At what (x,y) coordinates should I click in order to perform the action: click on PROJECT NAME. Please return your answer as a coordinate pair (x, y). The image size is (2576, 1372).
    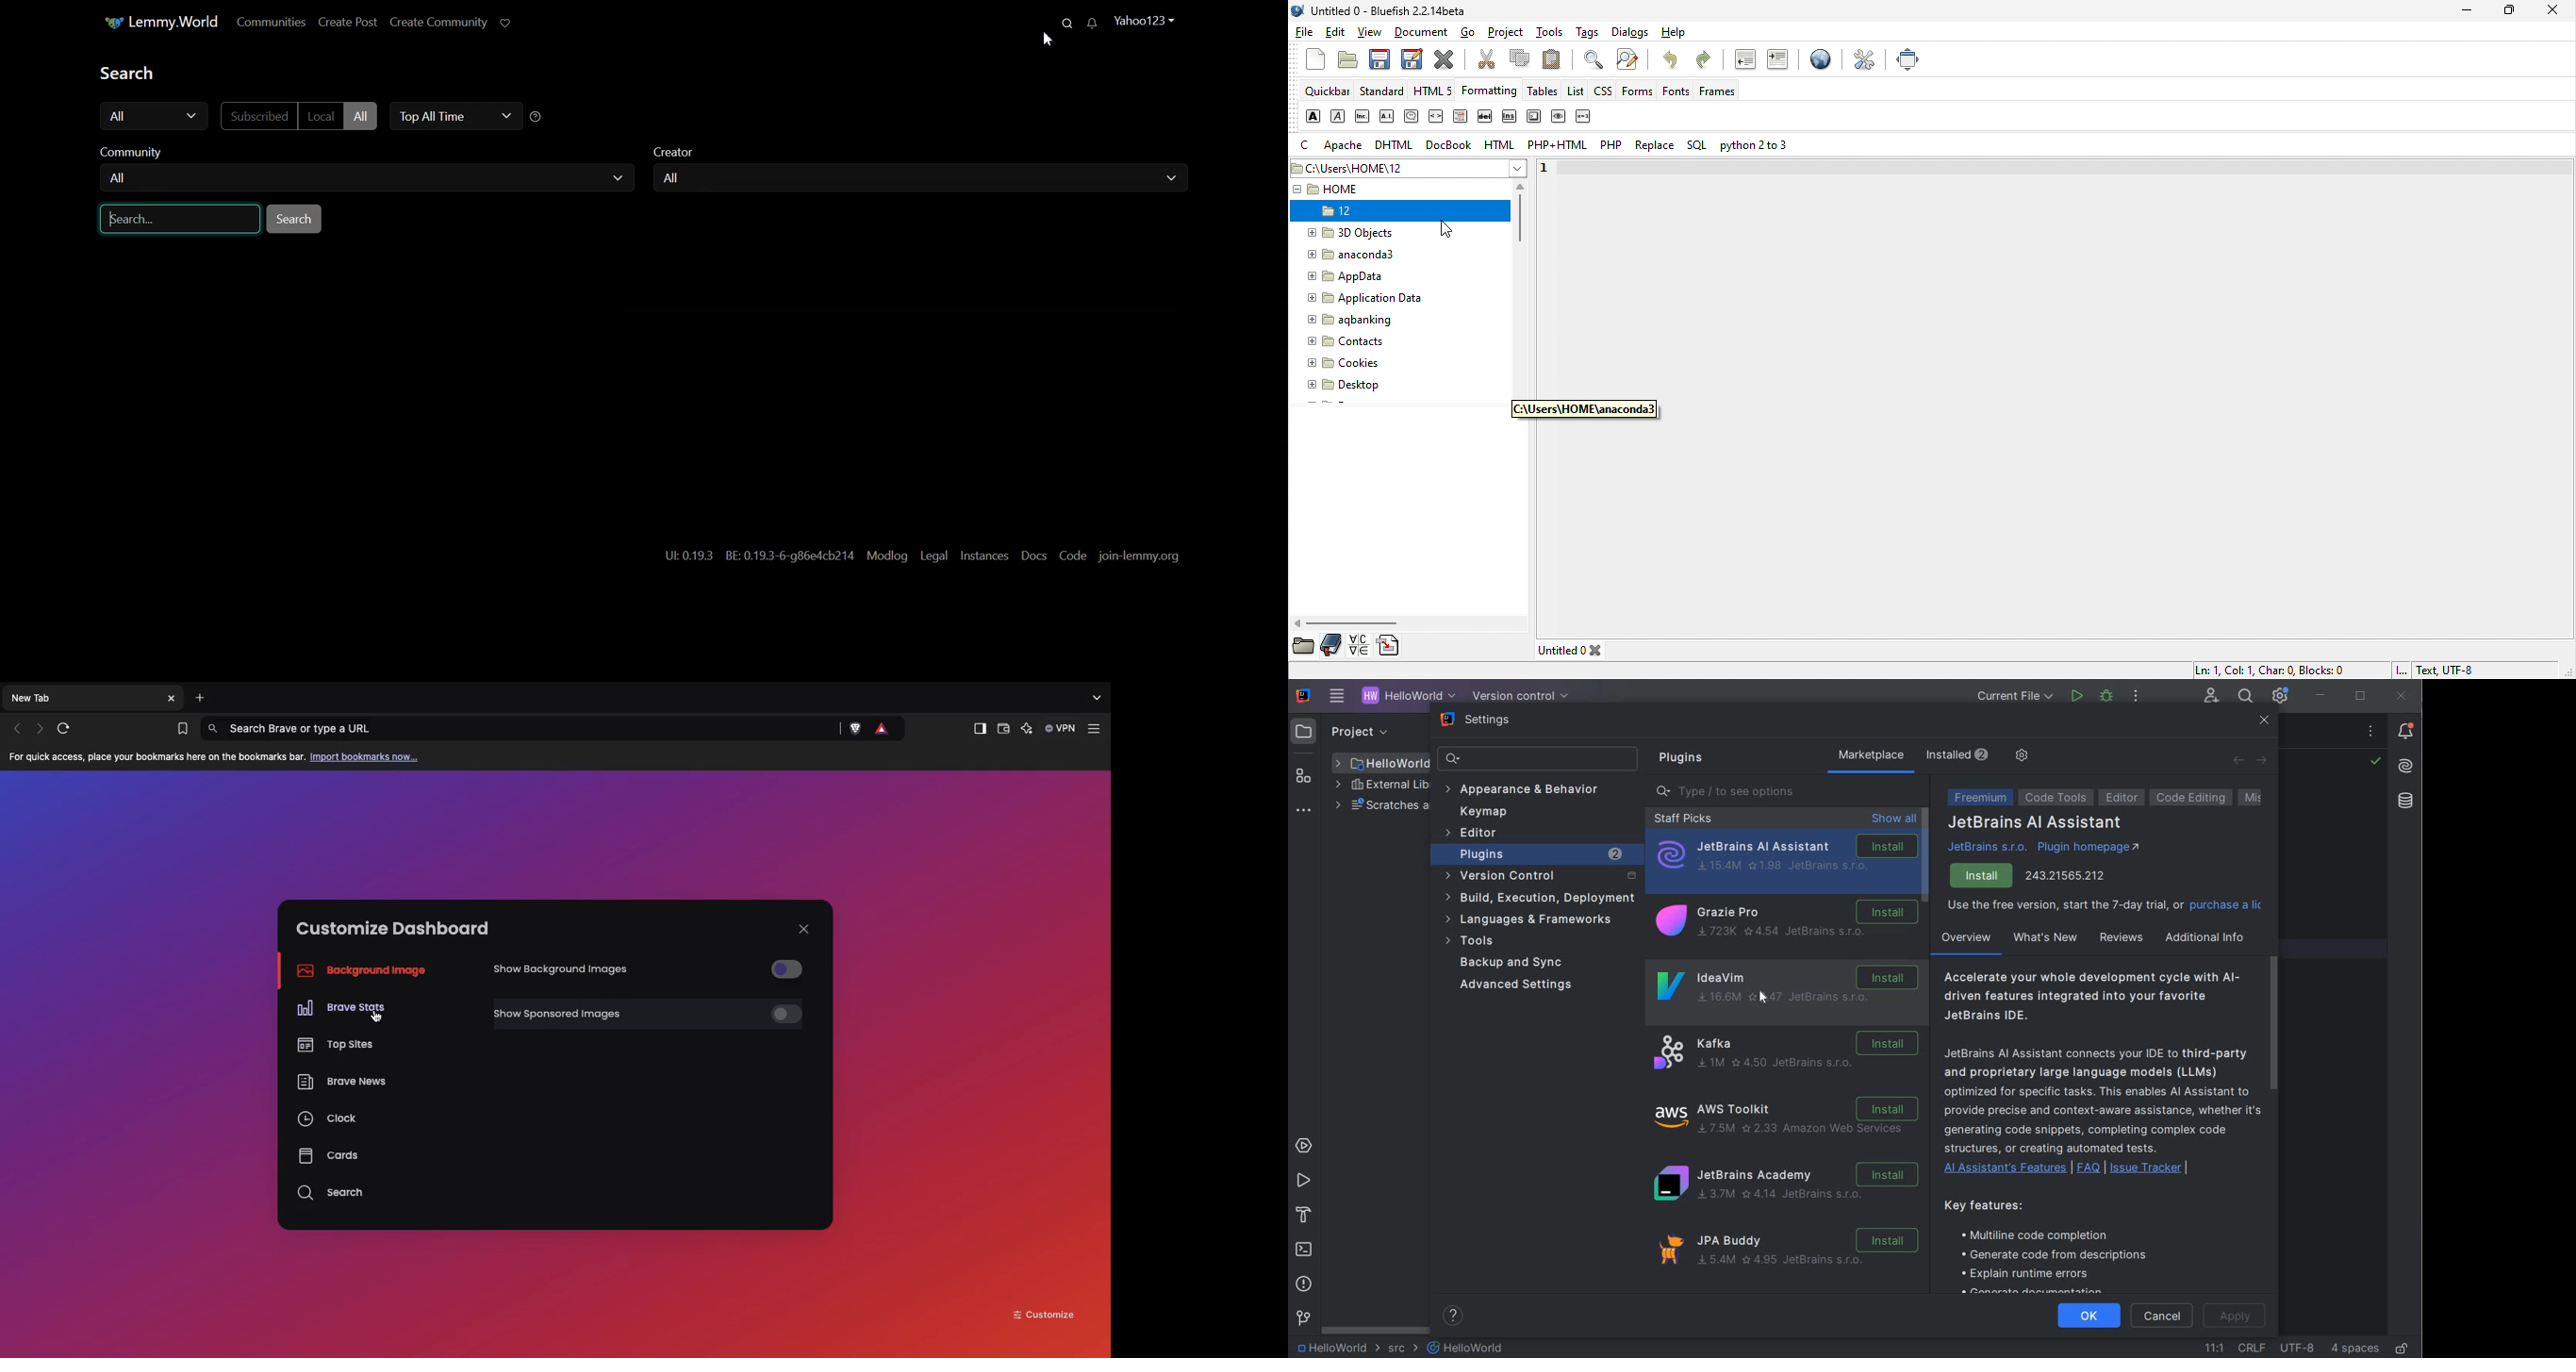
    Looking at the image, I should click on (1406, 697).